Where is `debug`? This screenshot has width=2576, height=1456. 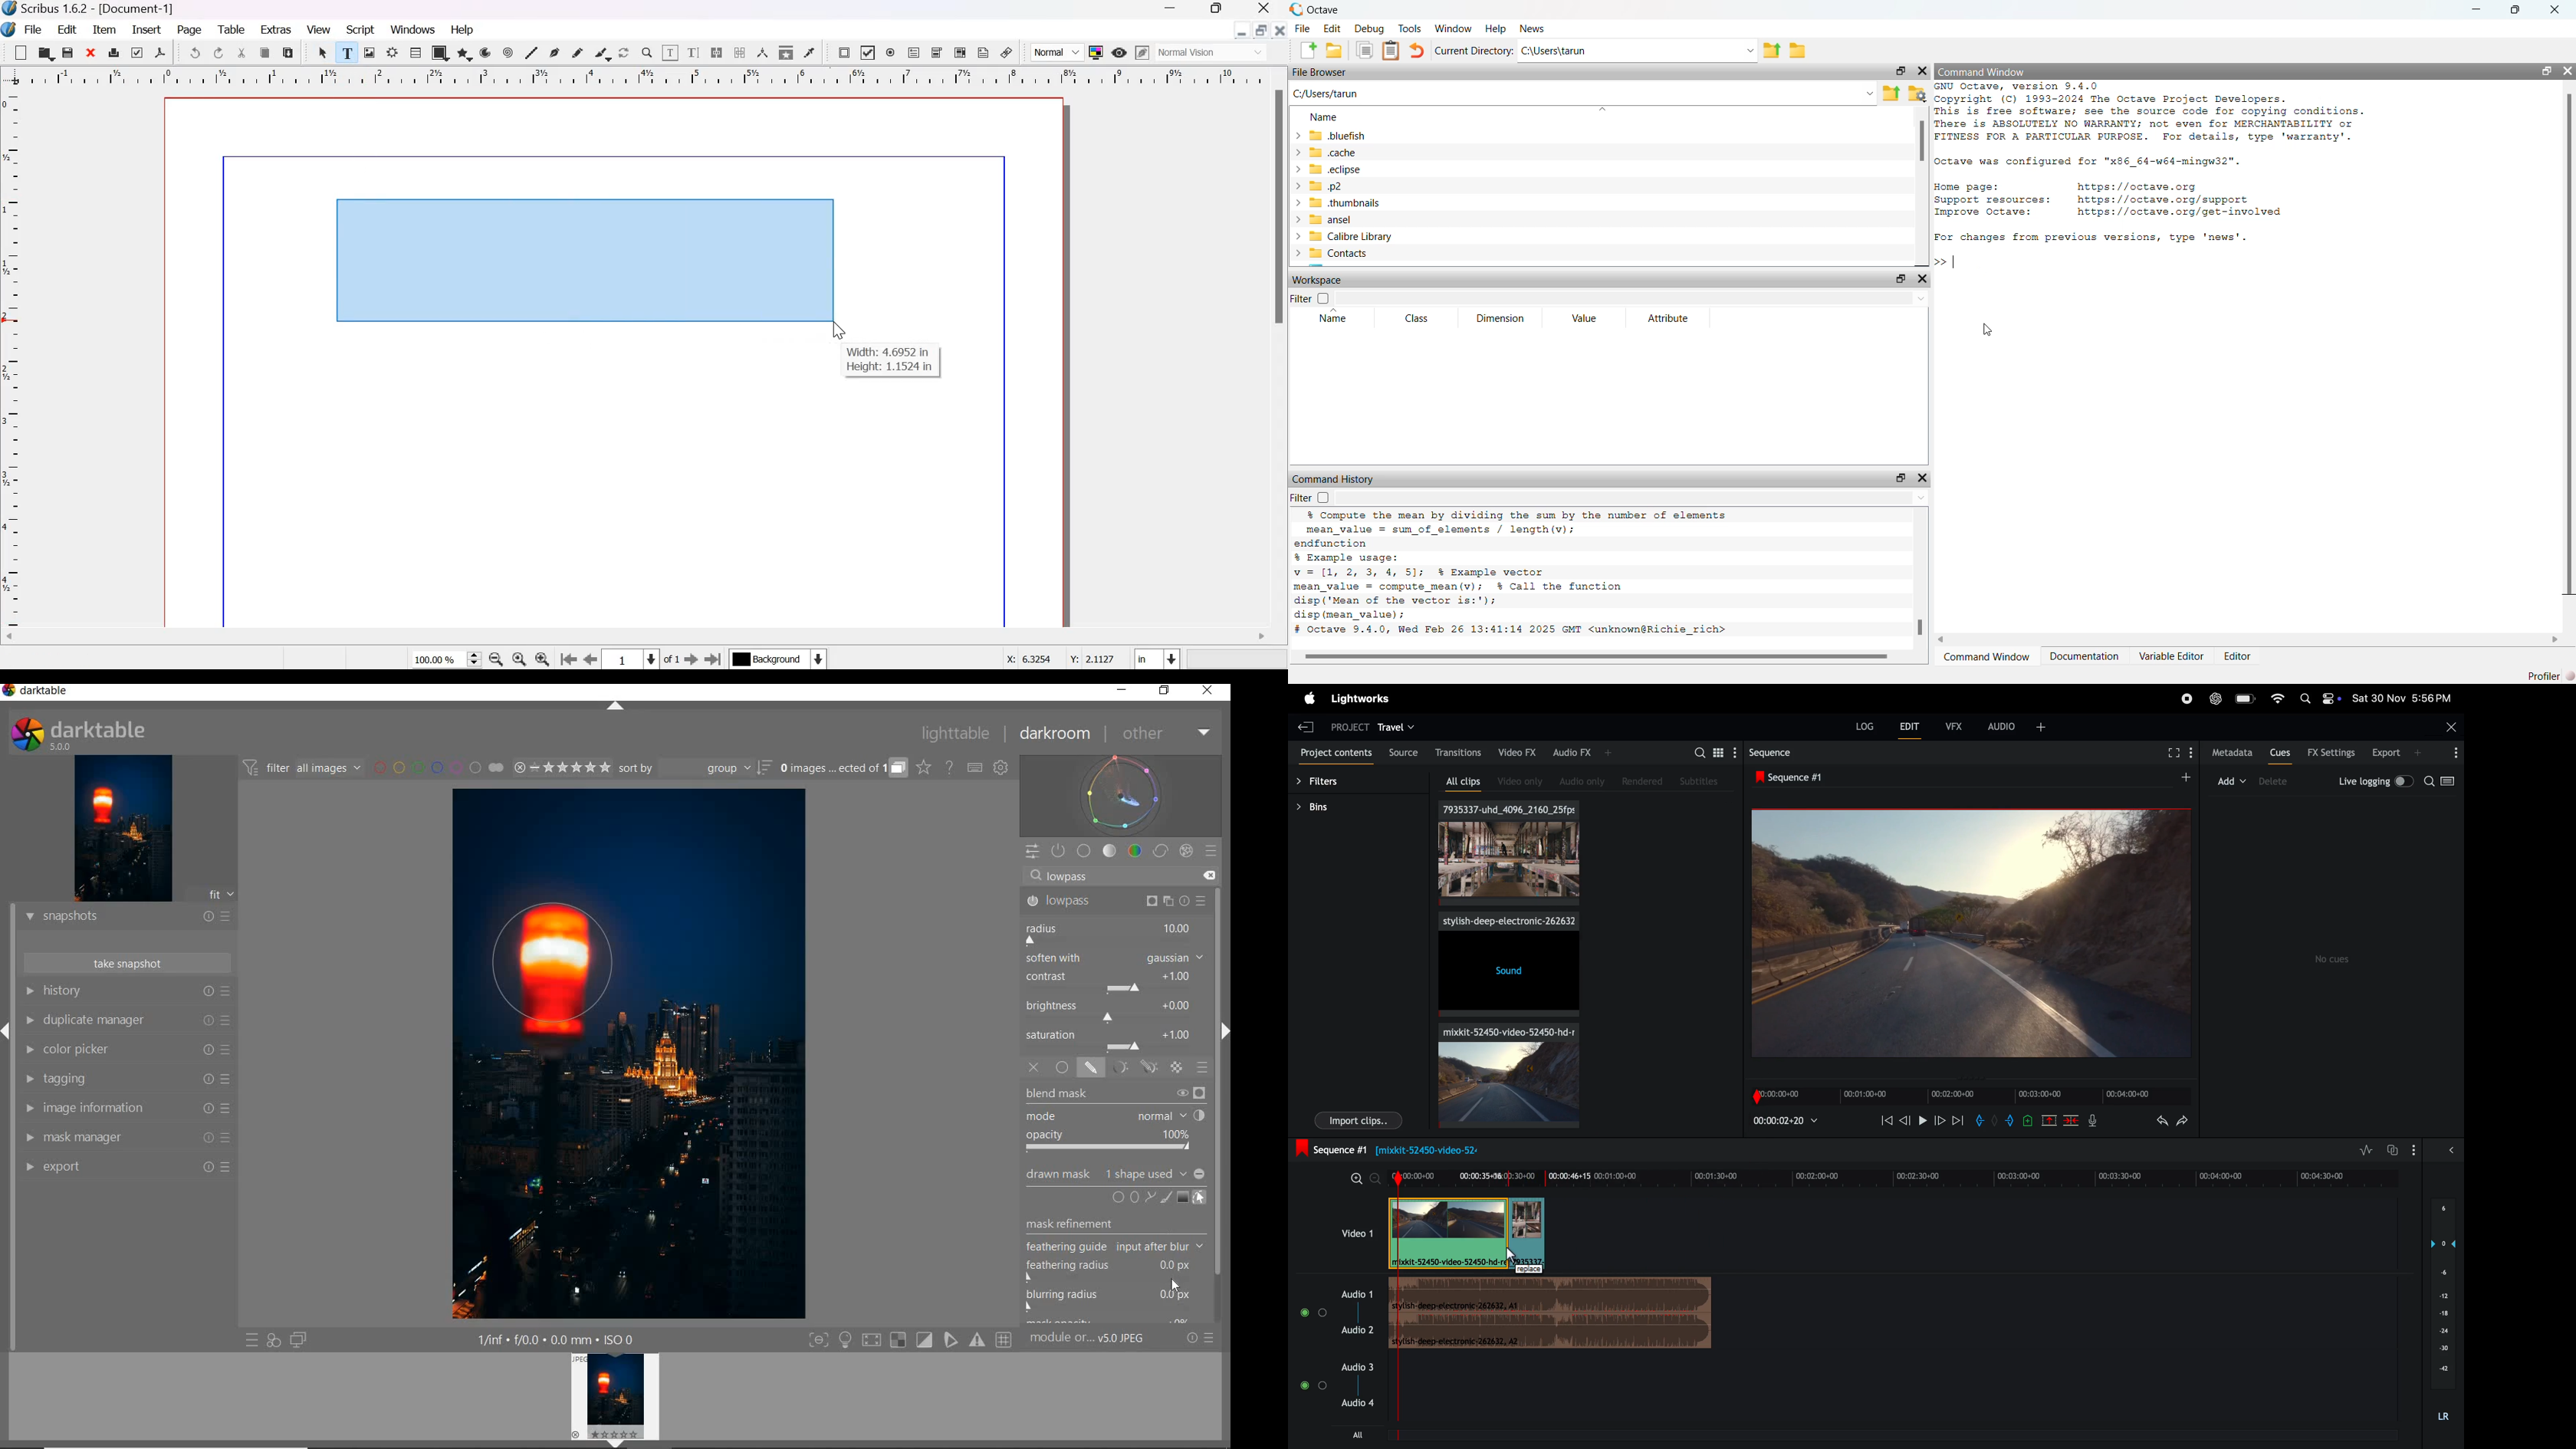 debug is located at coordinates (1371, 29).